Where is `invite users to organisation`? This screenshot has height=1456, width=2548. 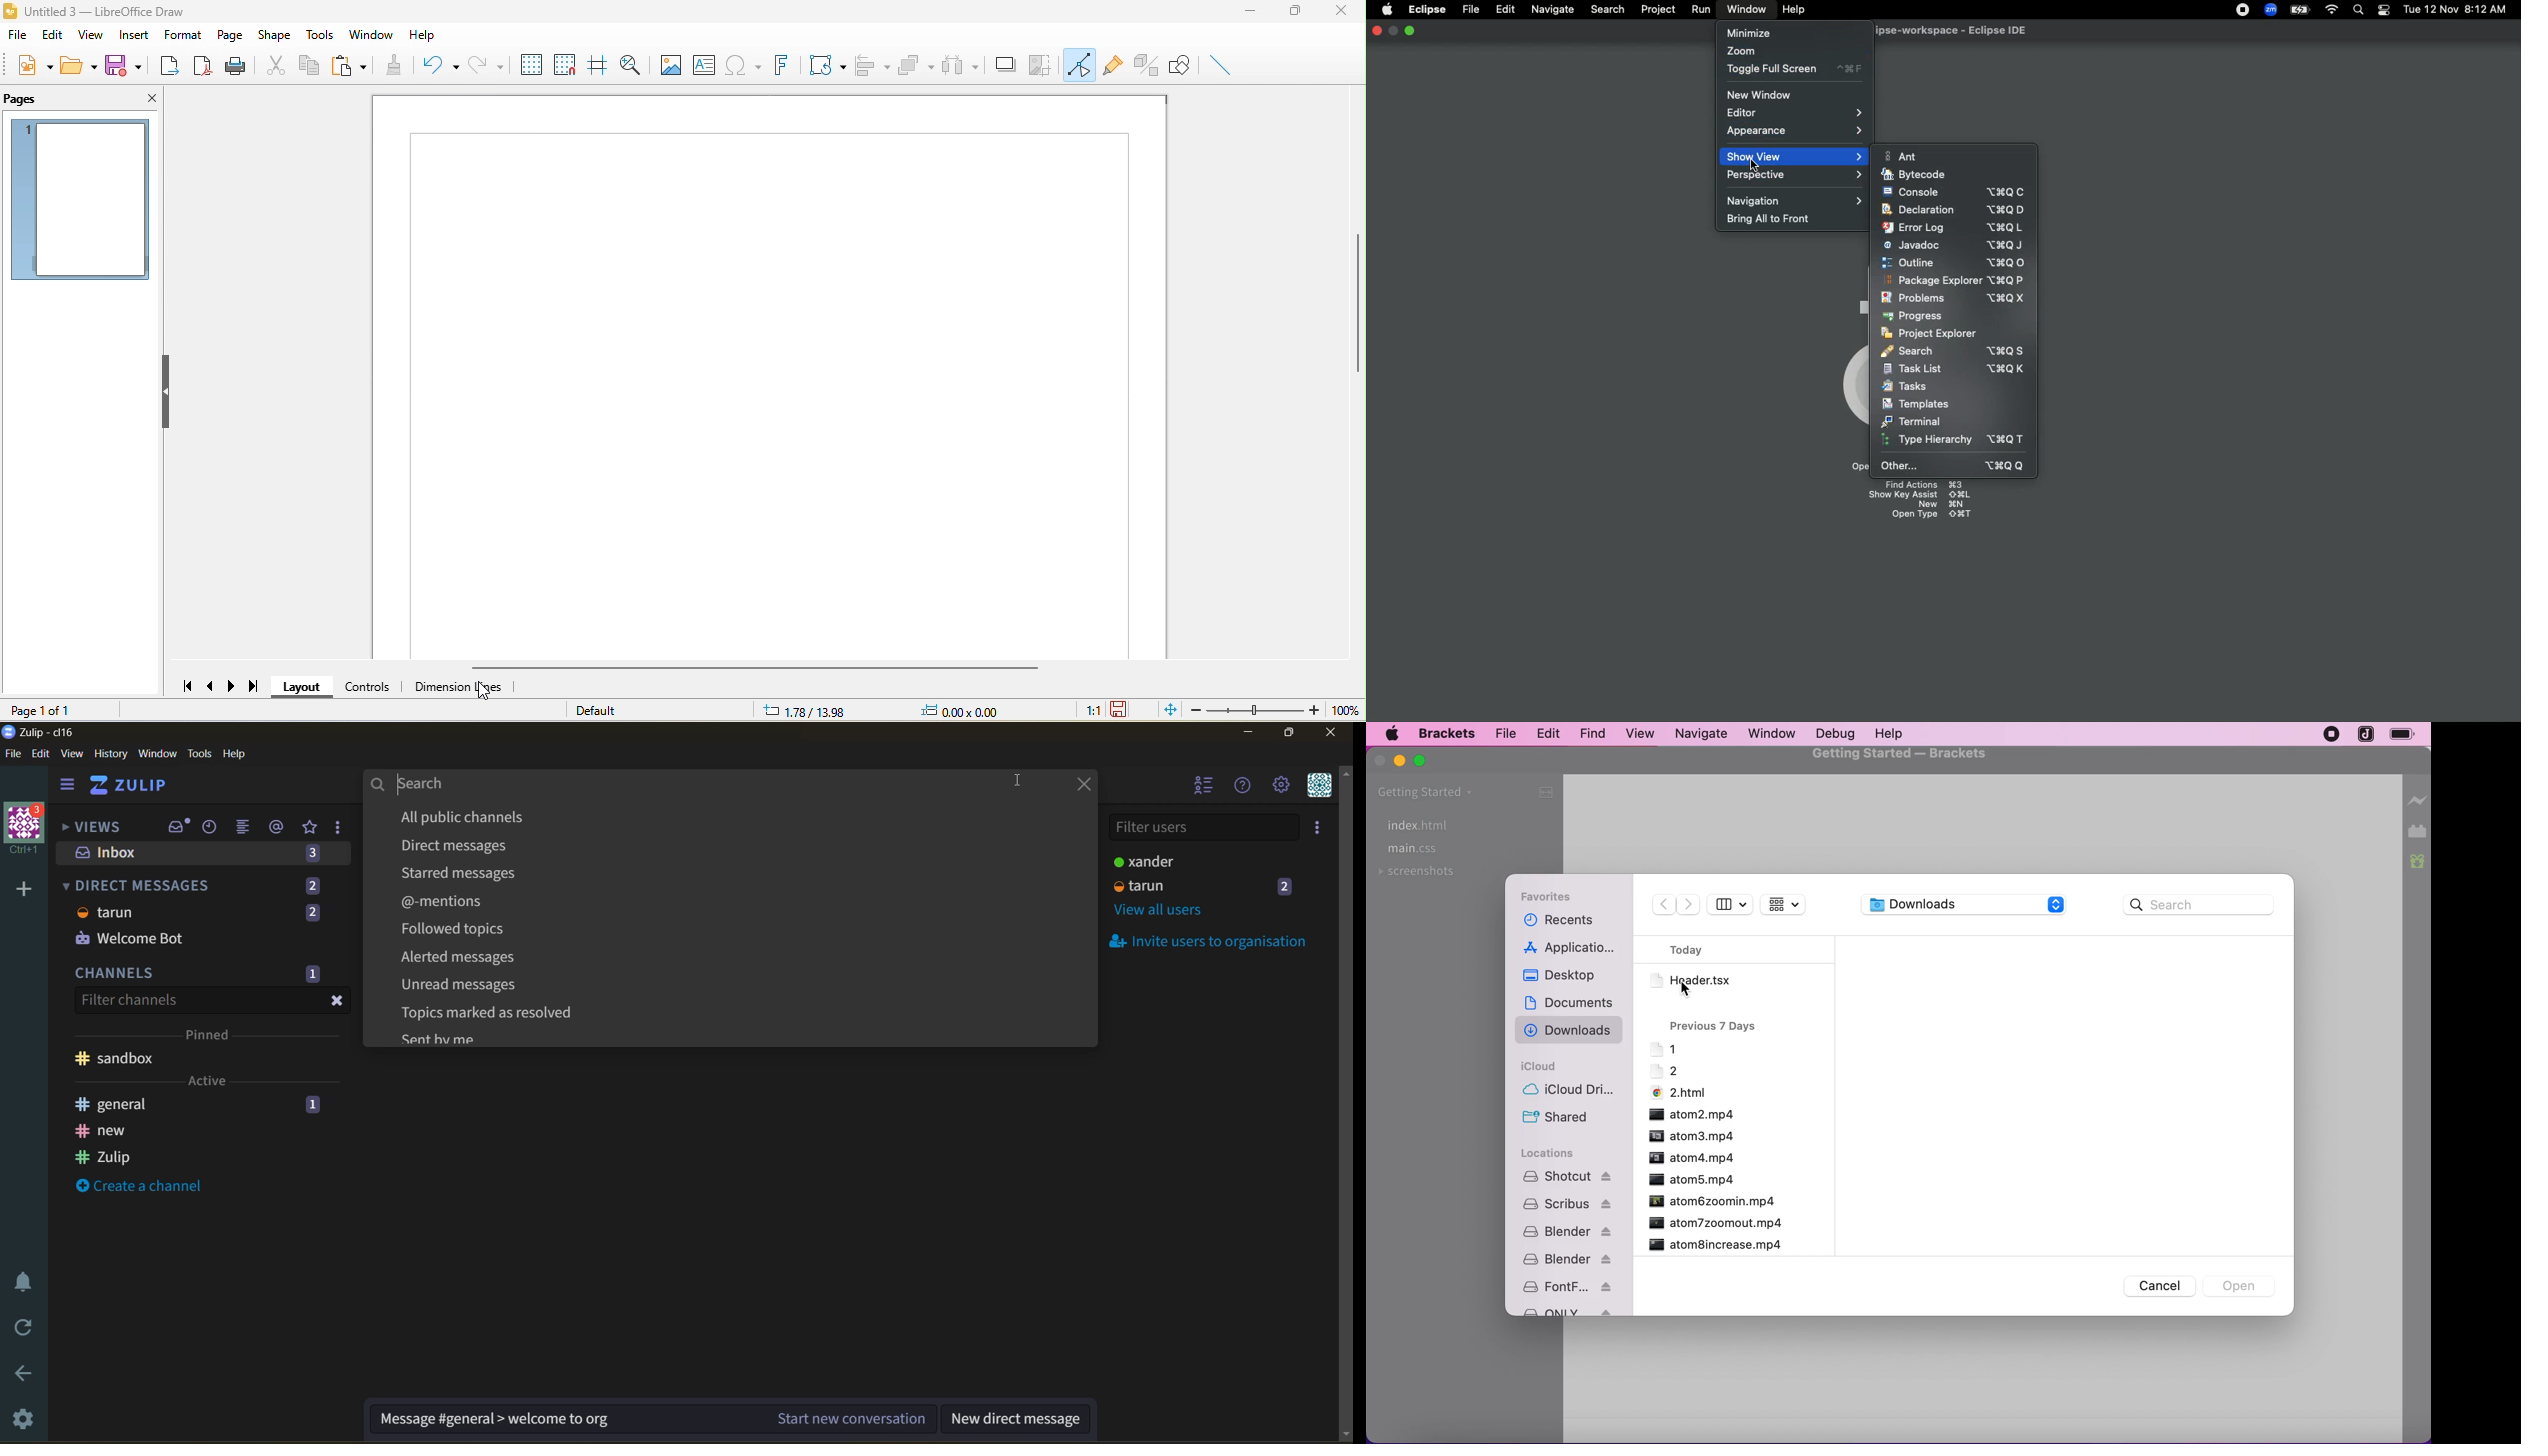 invite users to organisation is located at coordinates (1319, 827).